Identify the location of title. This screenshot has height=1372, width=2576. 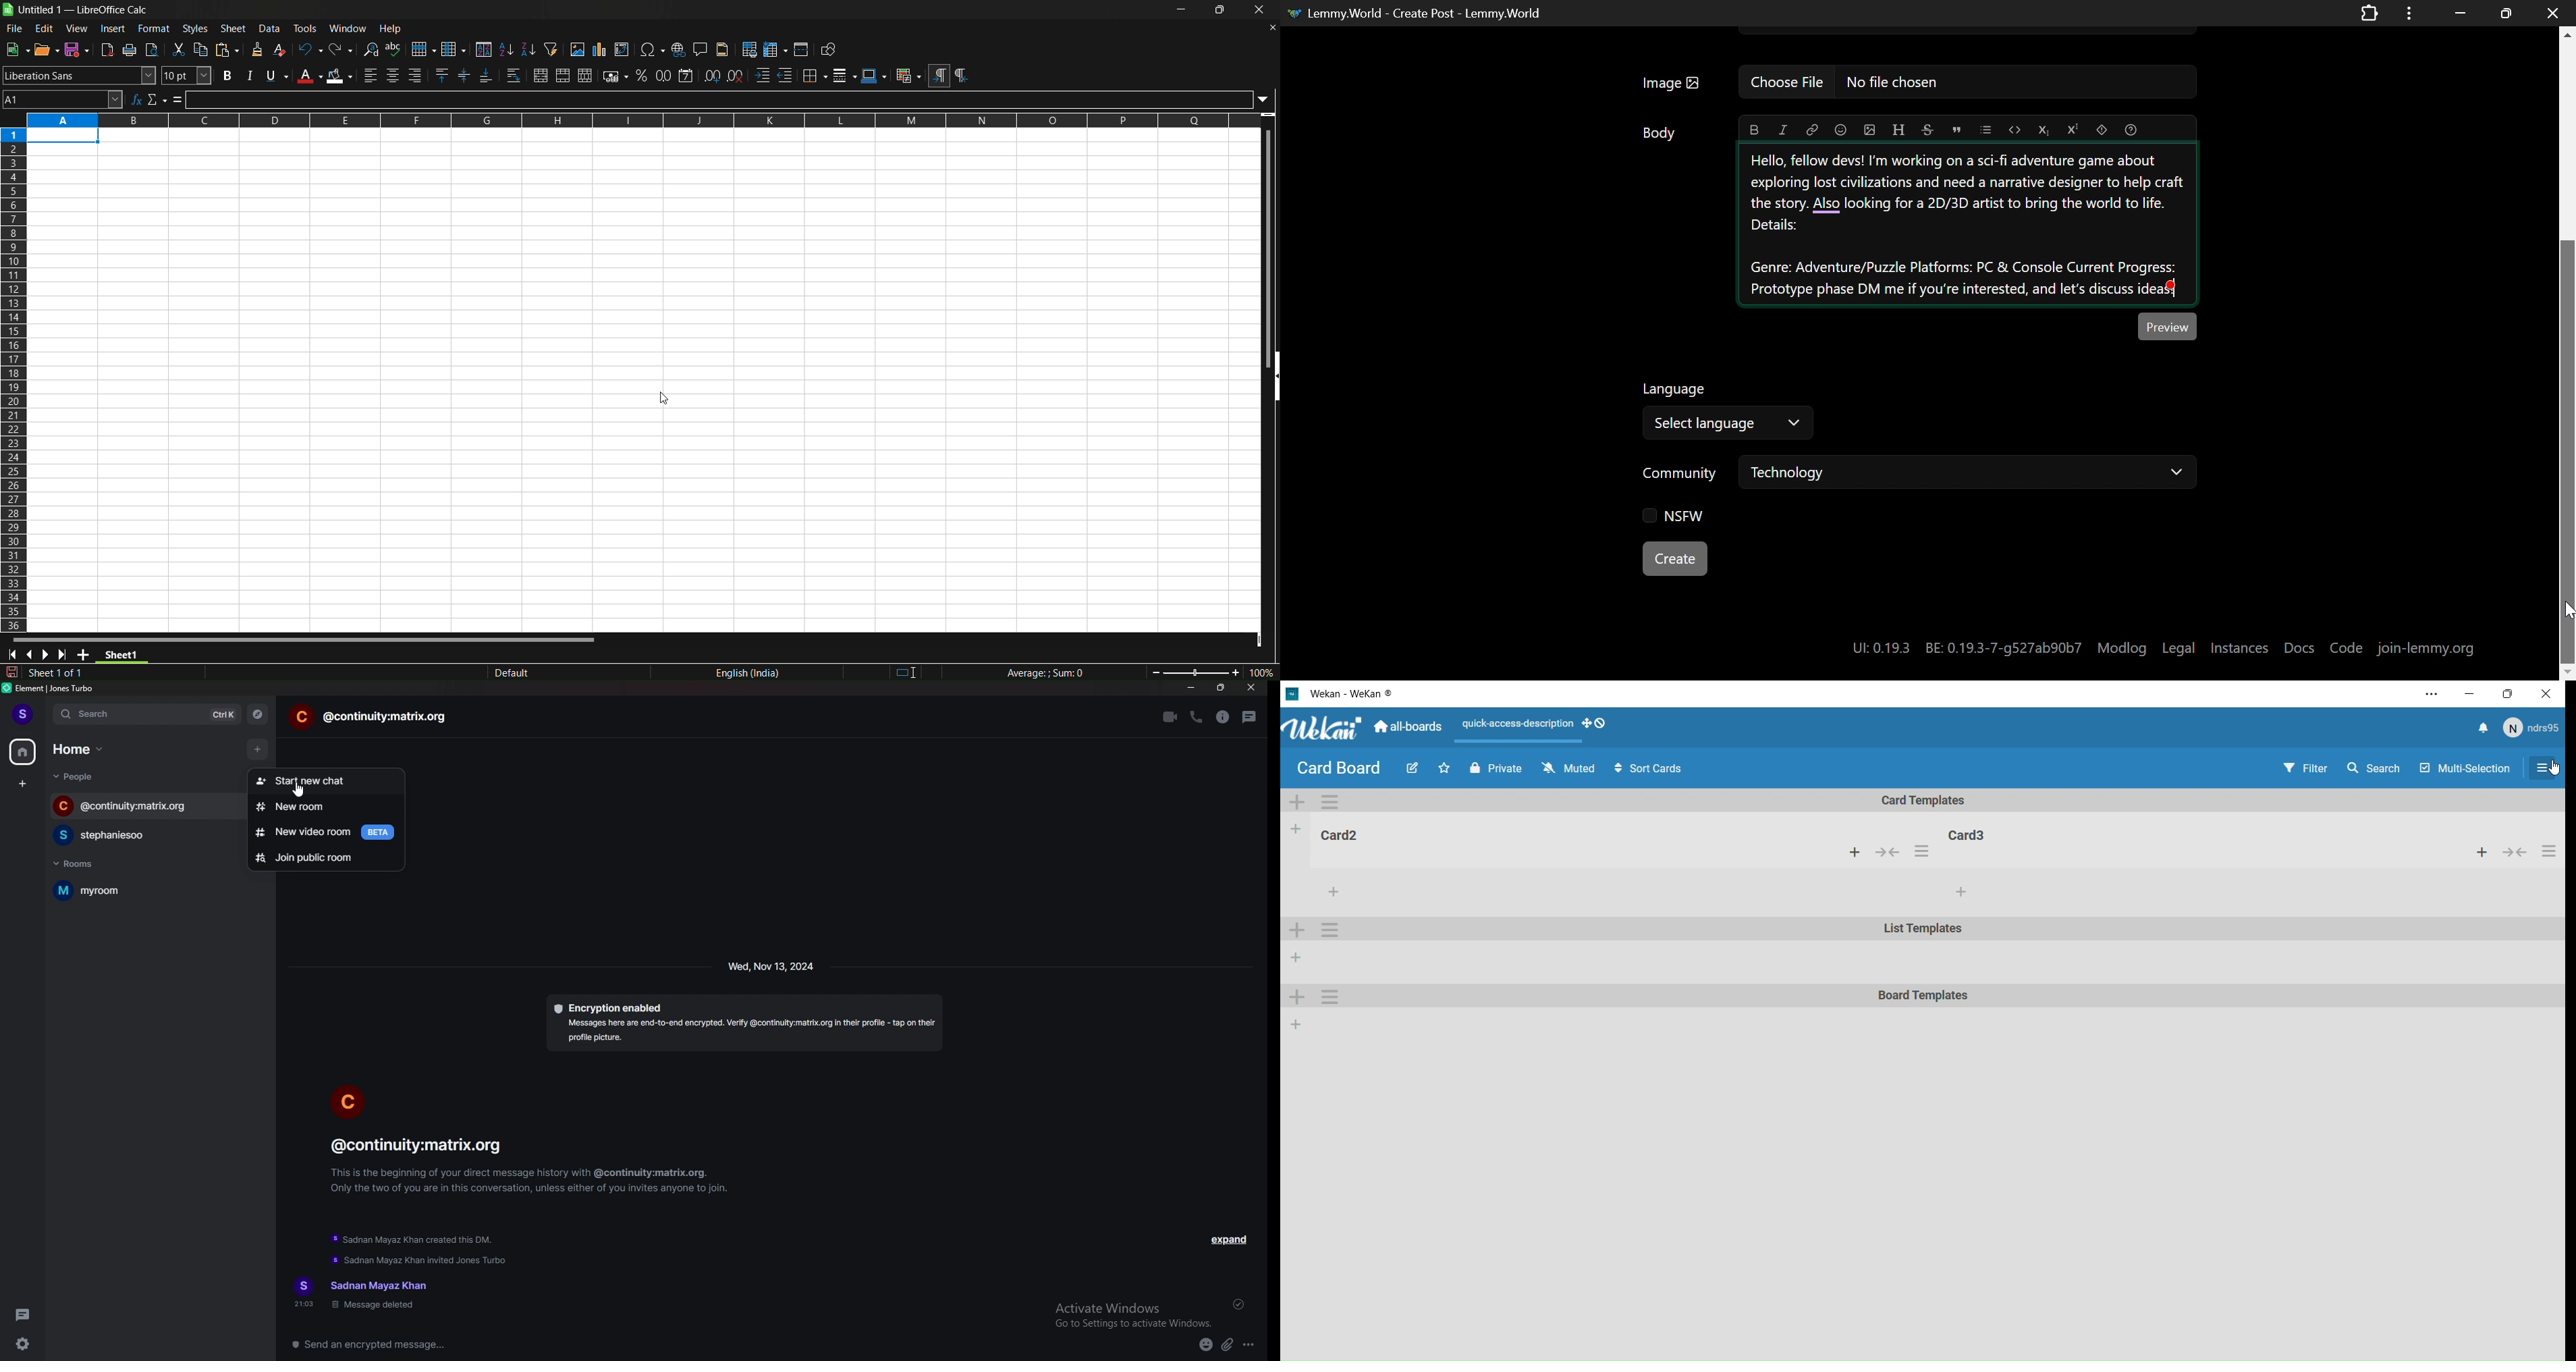
(83, 10).